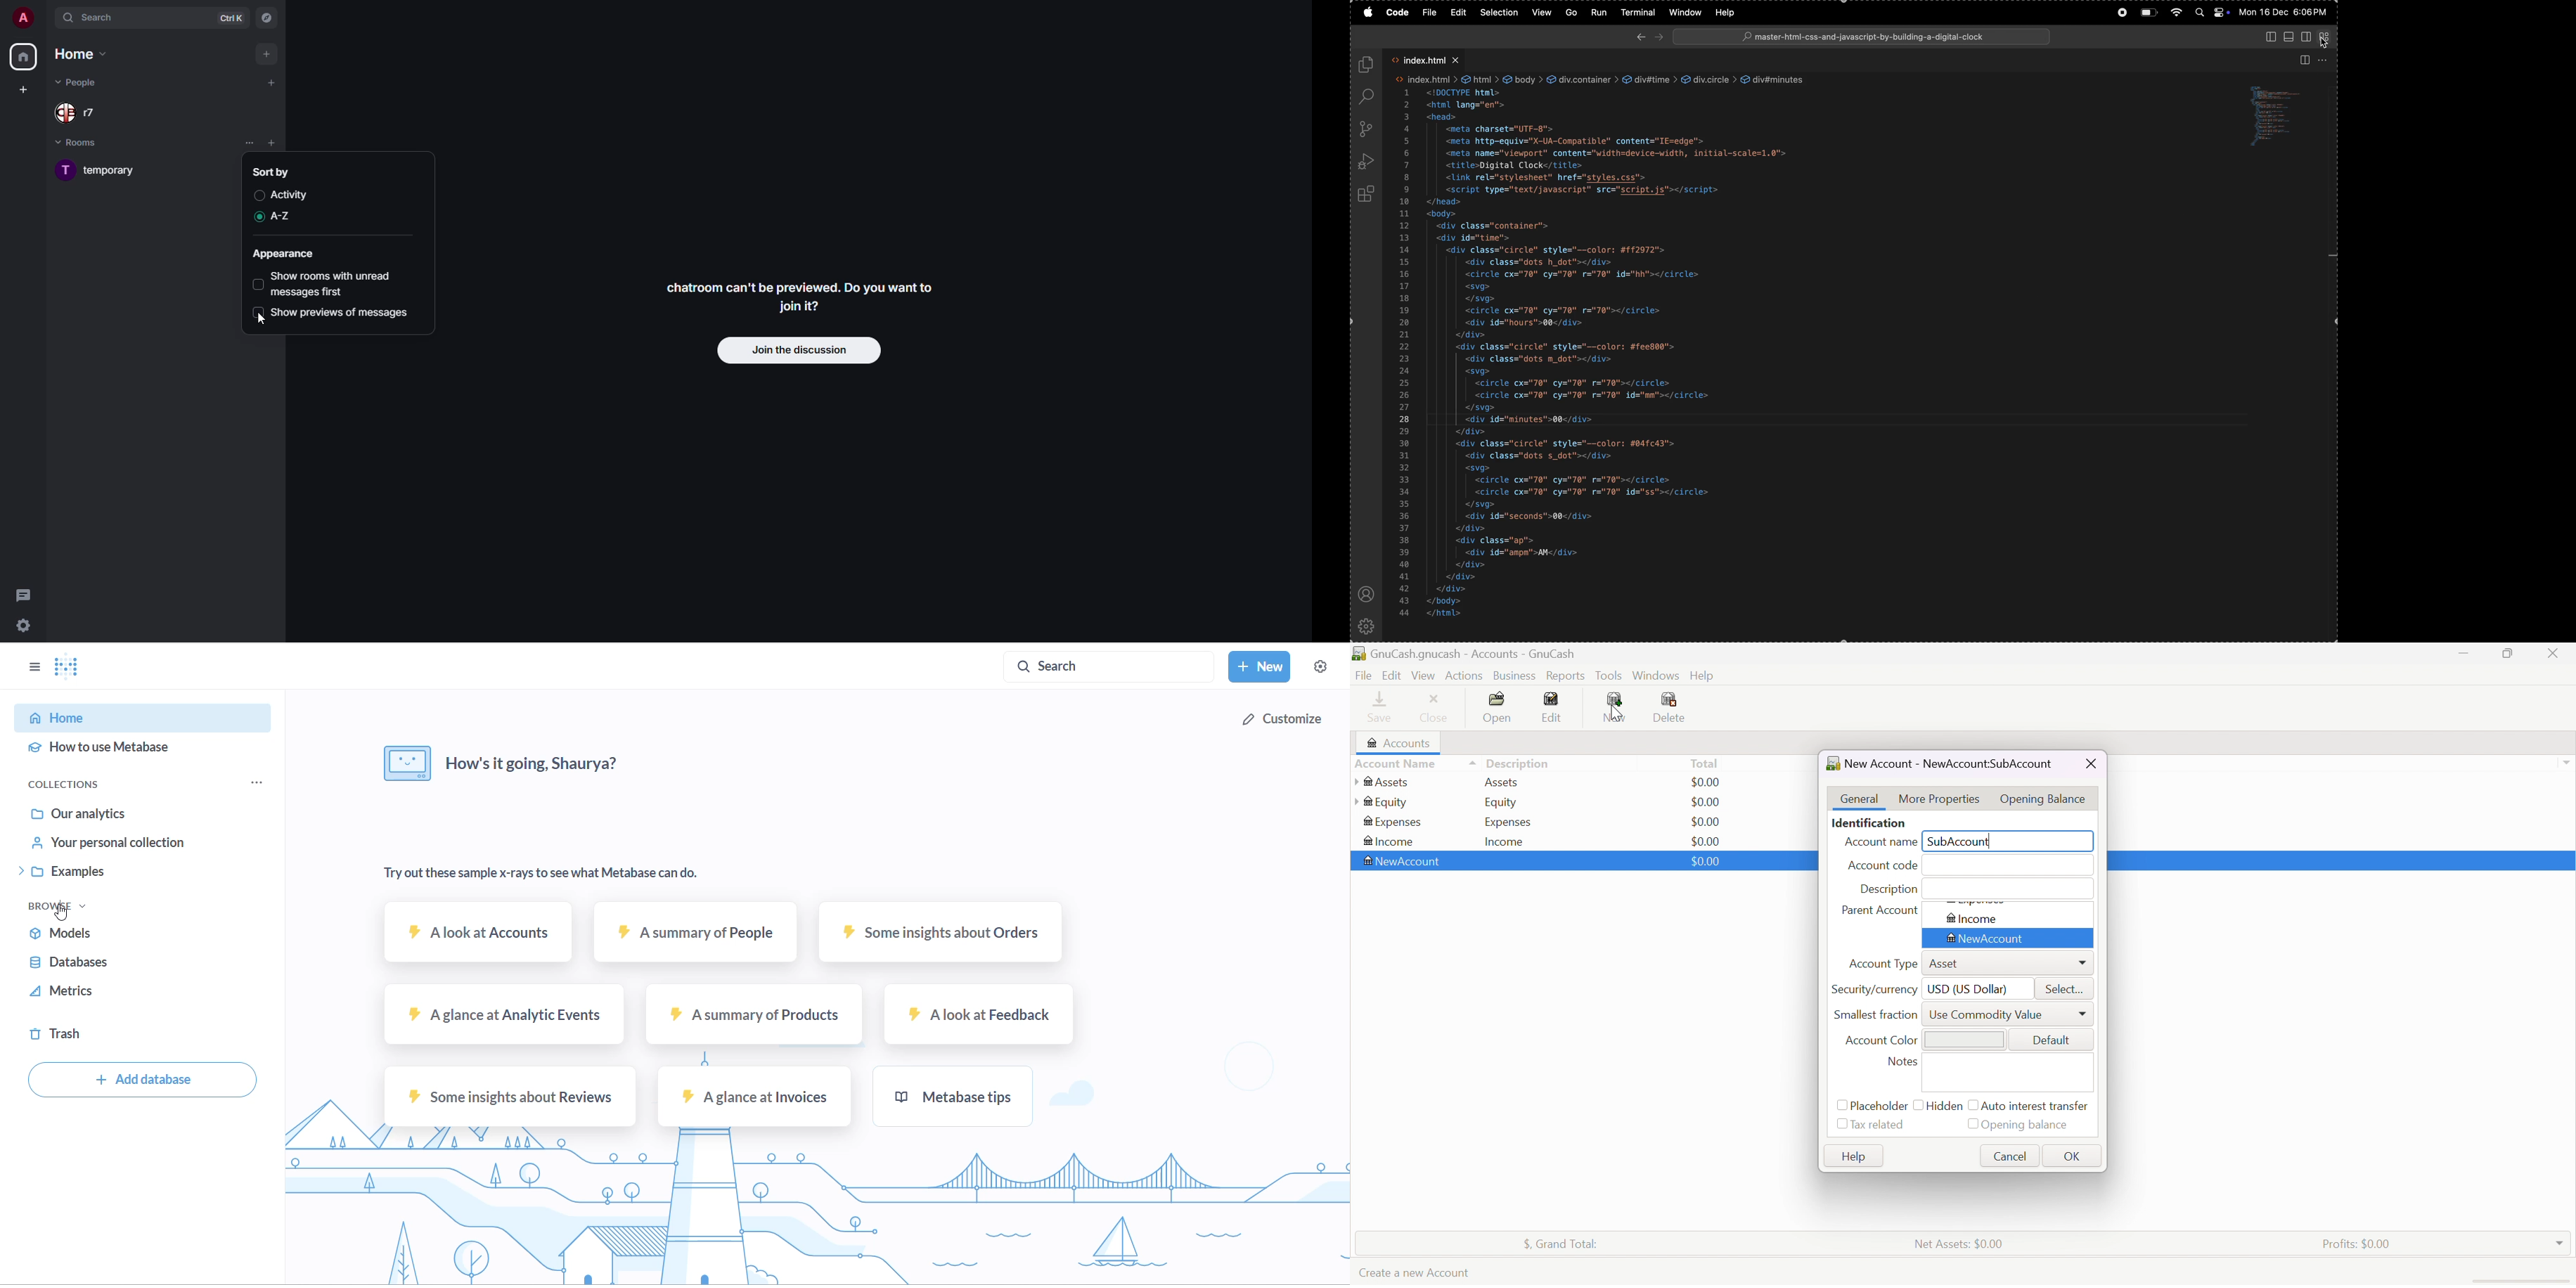 This screenshot has height=1288, width=2576. What do you see at coordinates (79, 963) in the screenshot?
I see `databases` at bounding box center [79, 963].